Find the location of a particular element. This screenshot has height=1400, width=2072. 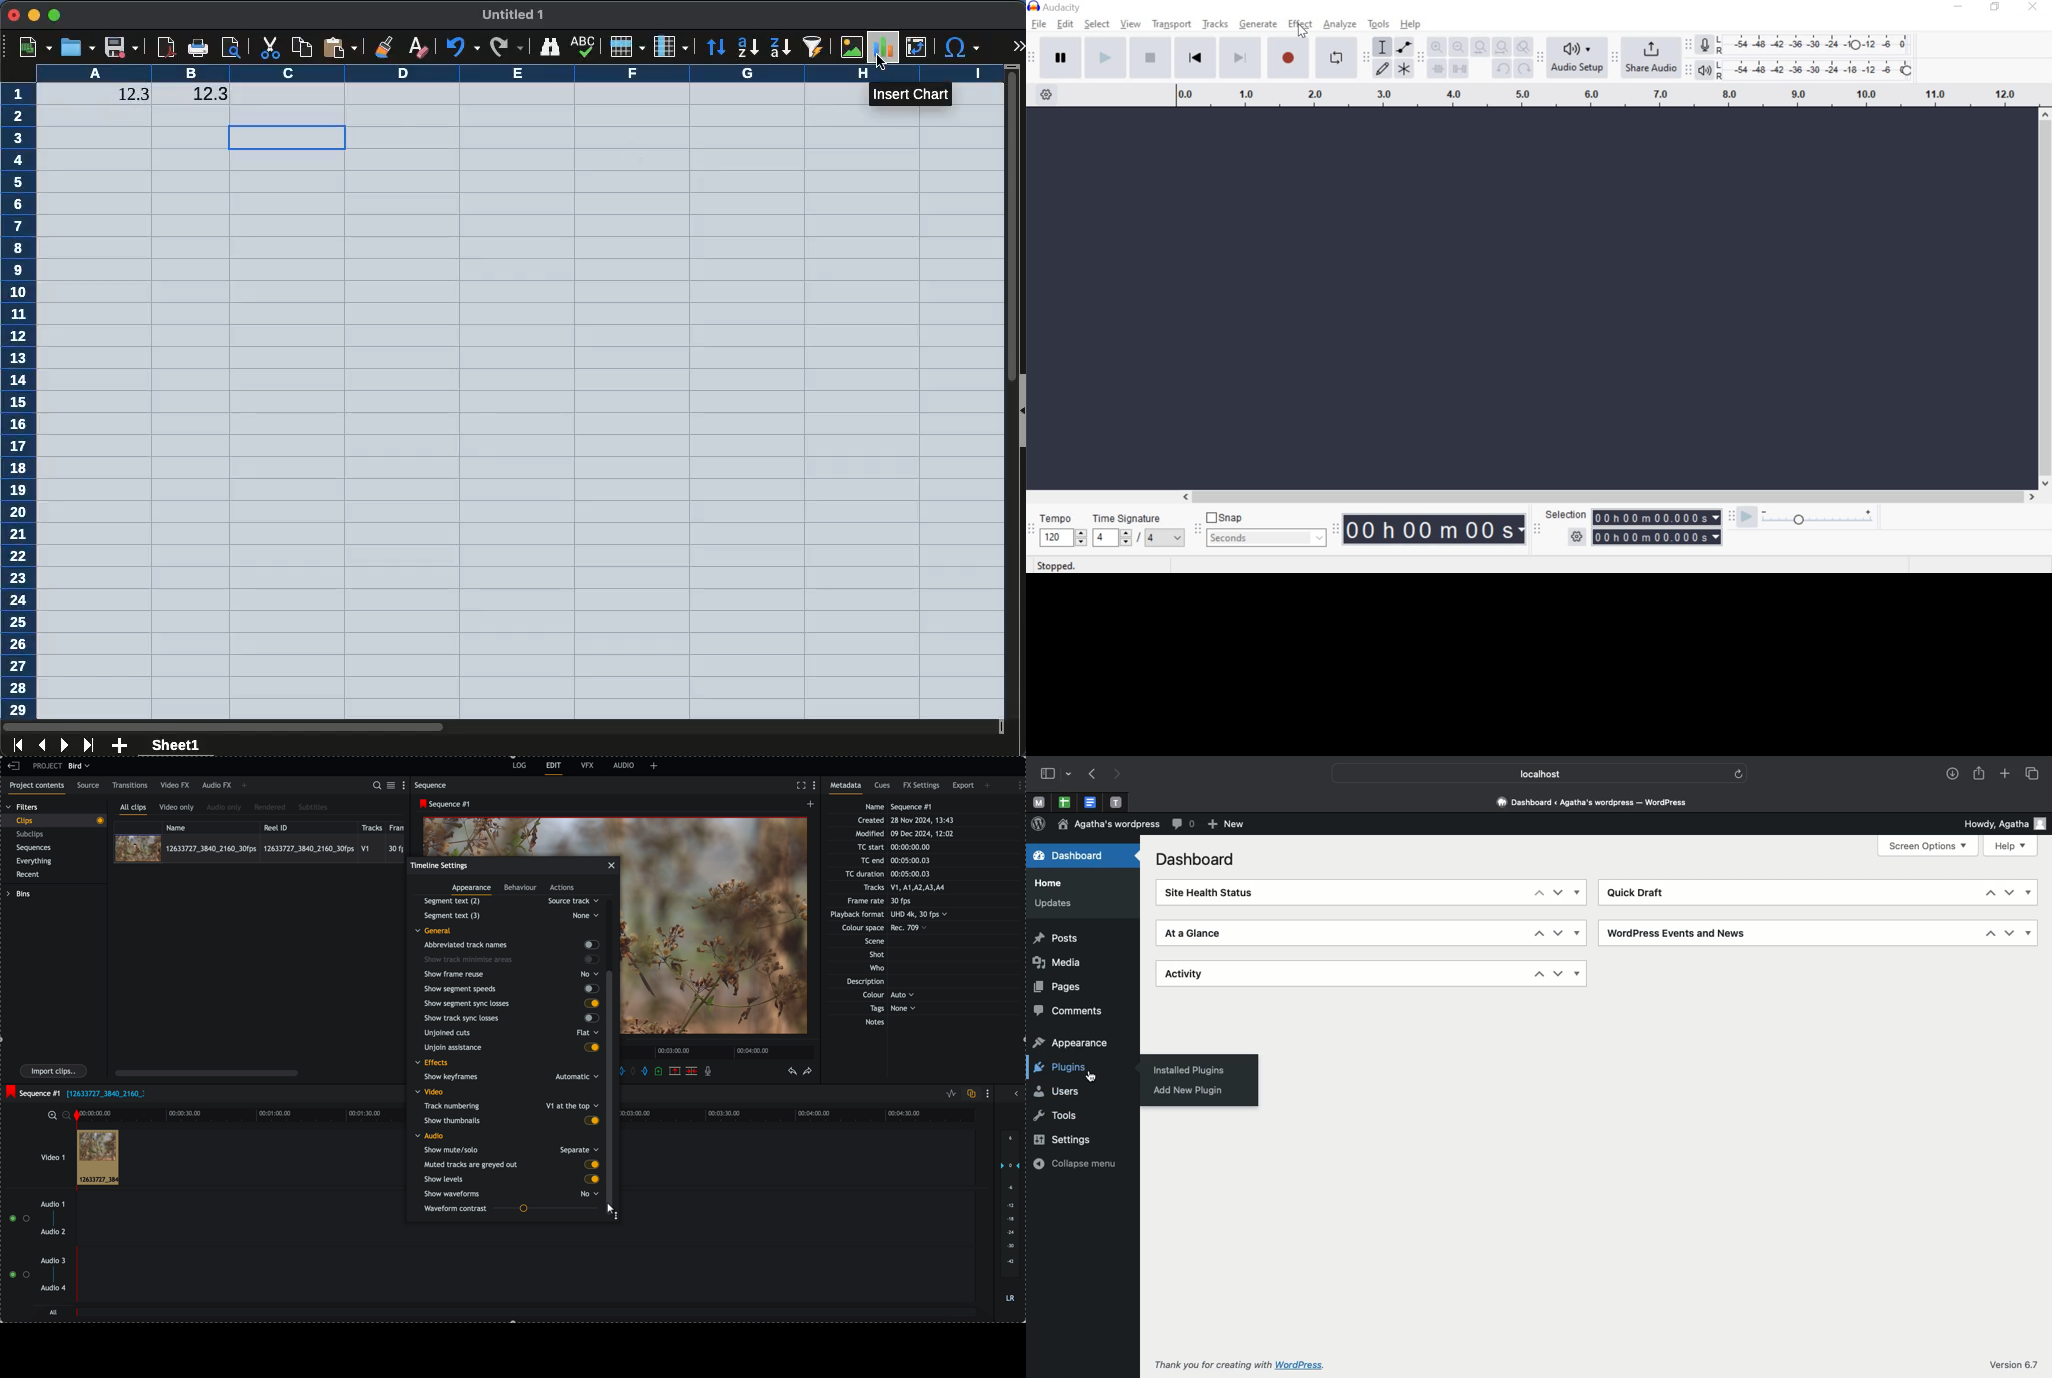

selection option is located at coordinates (1576, 539).